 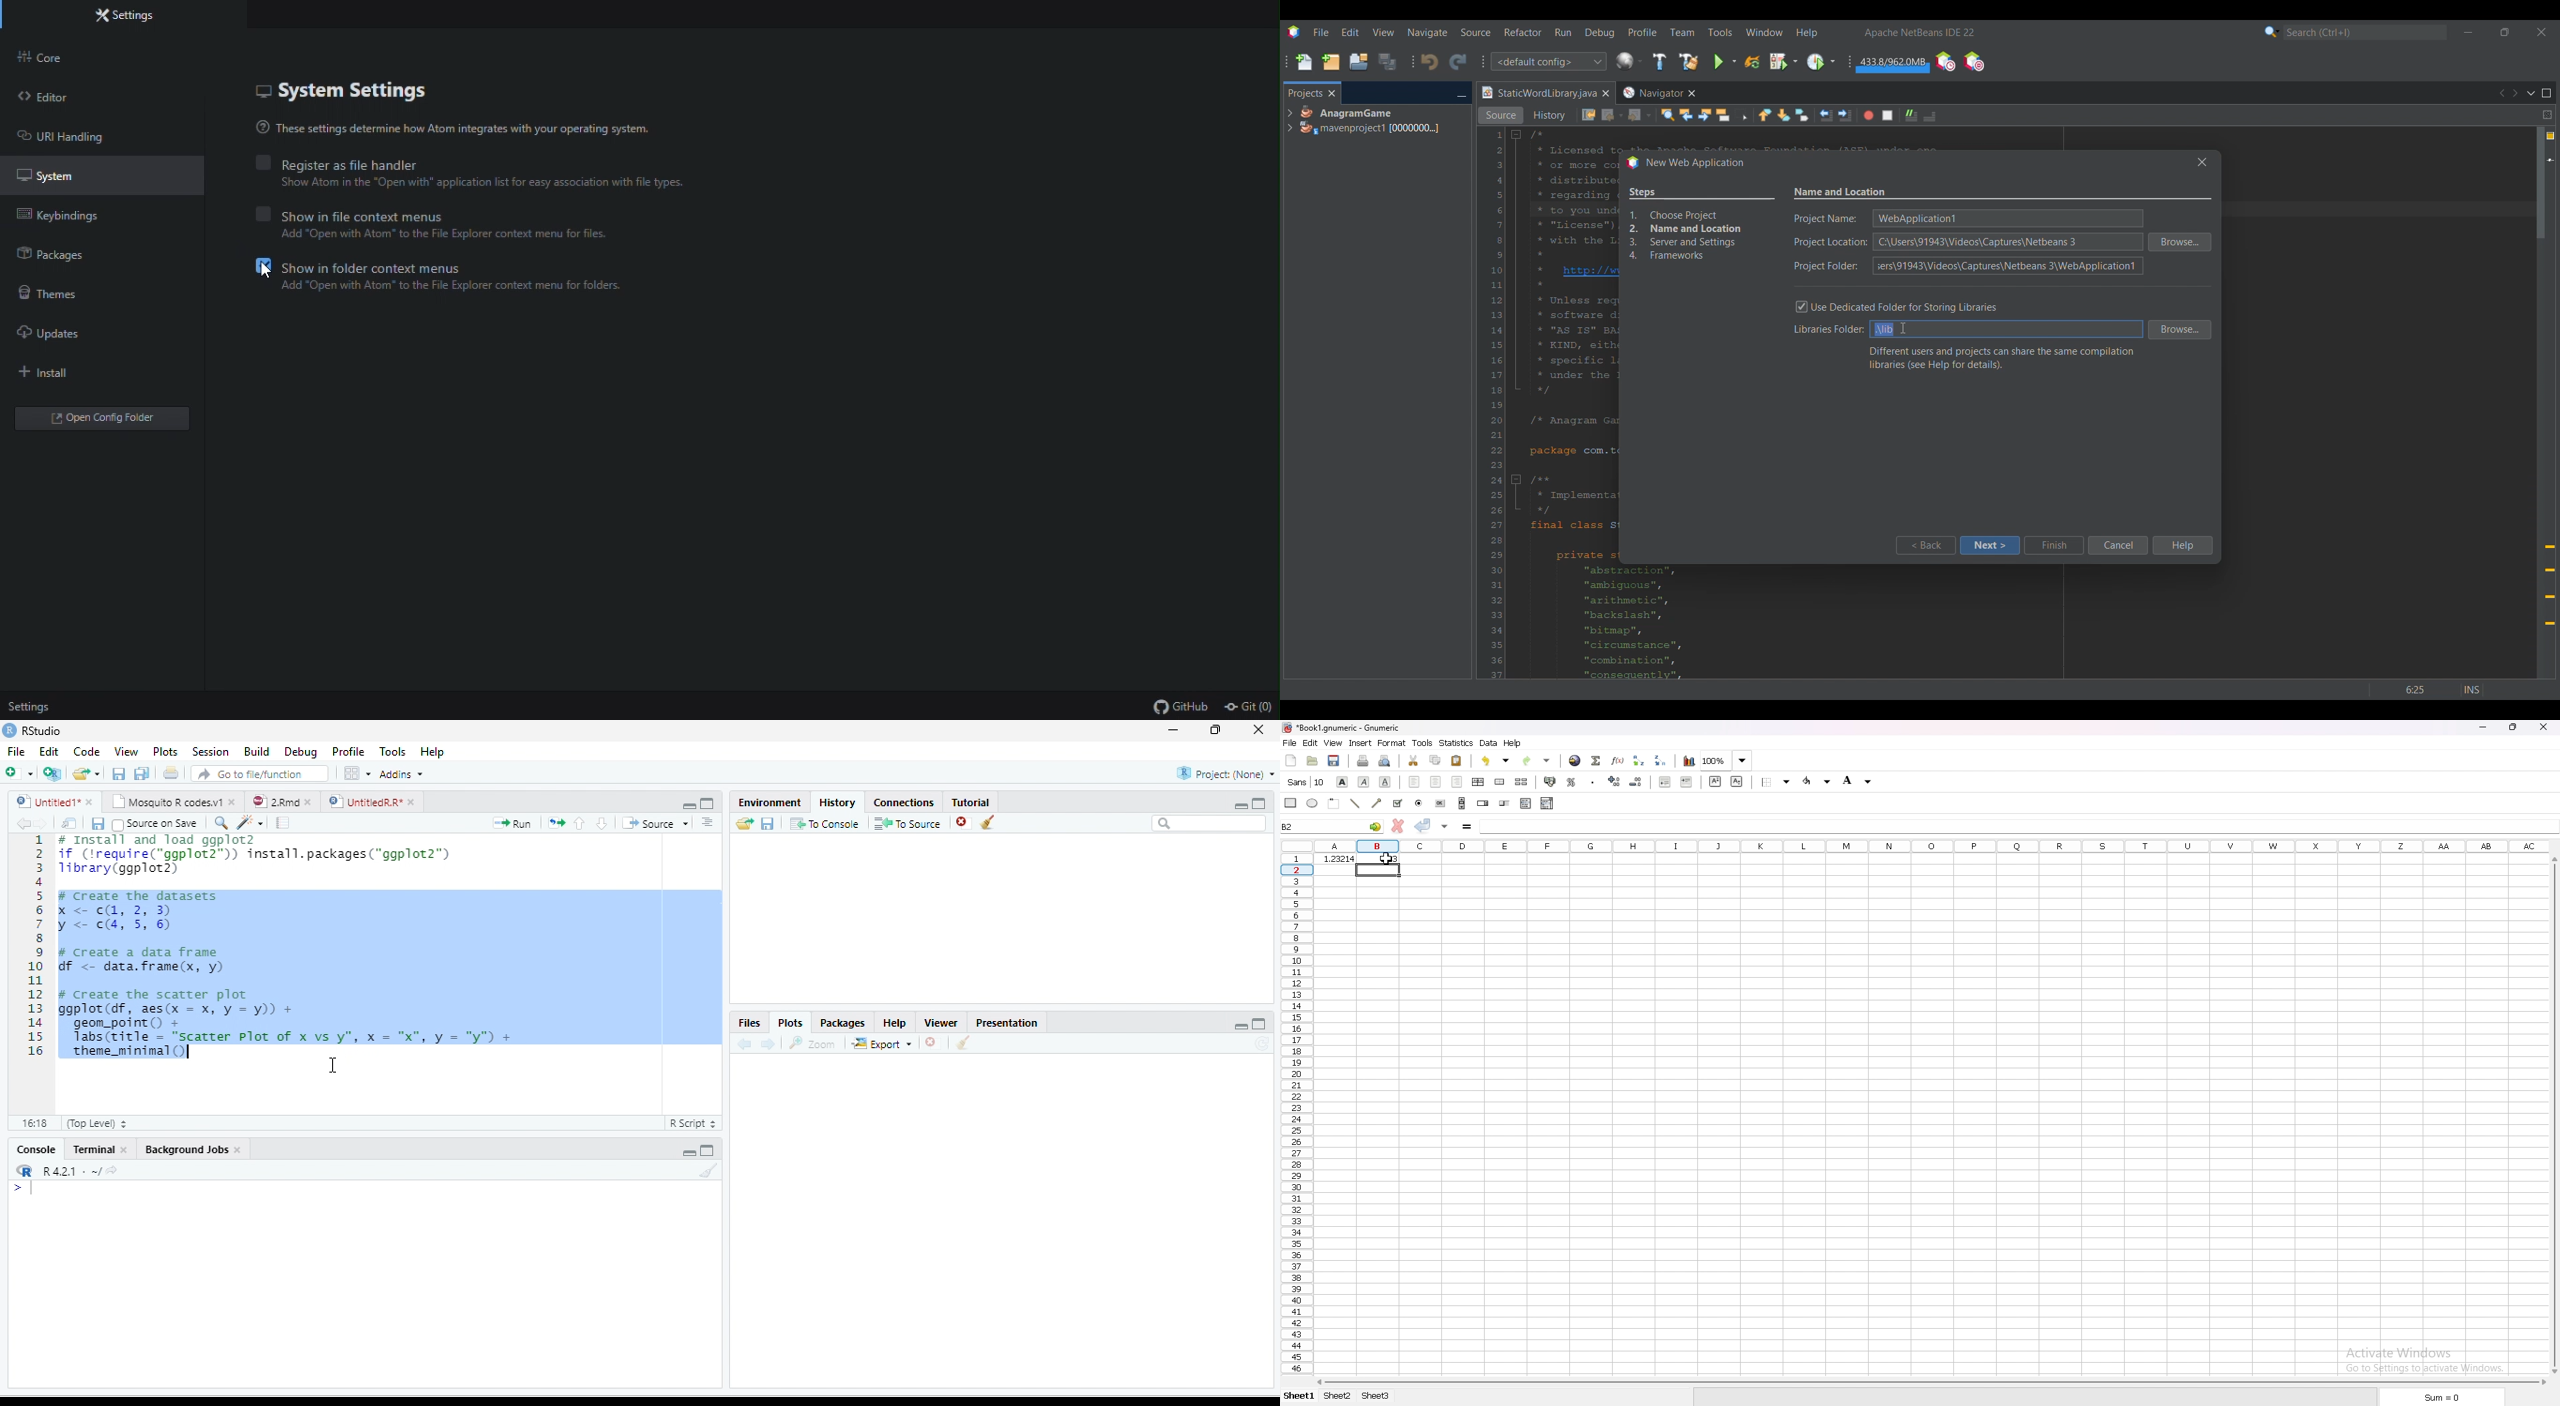 What do you see at coordinates (2515, 726) in the screenshot?
I see `resize` at bounding box center [2515, 726].